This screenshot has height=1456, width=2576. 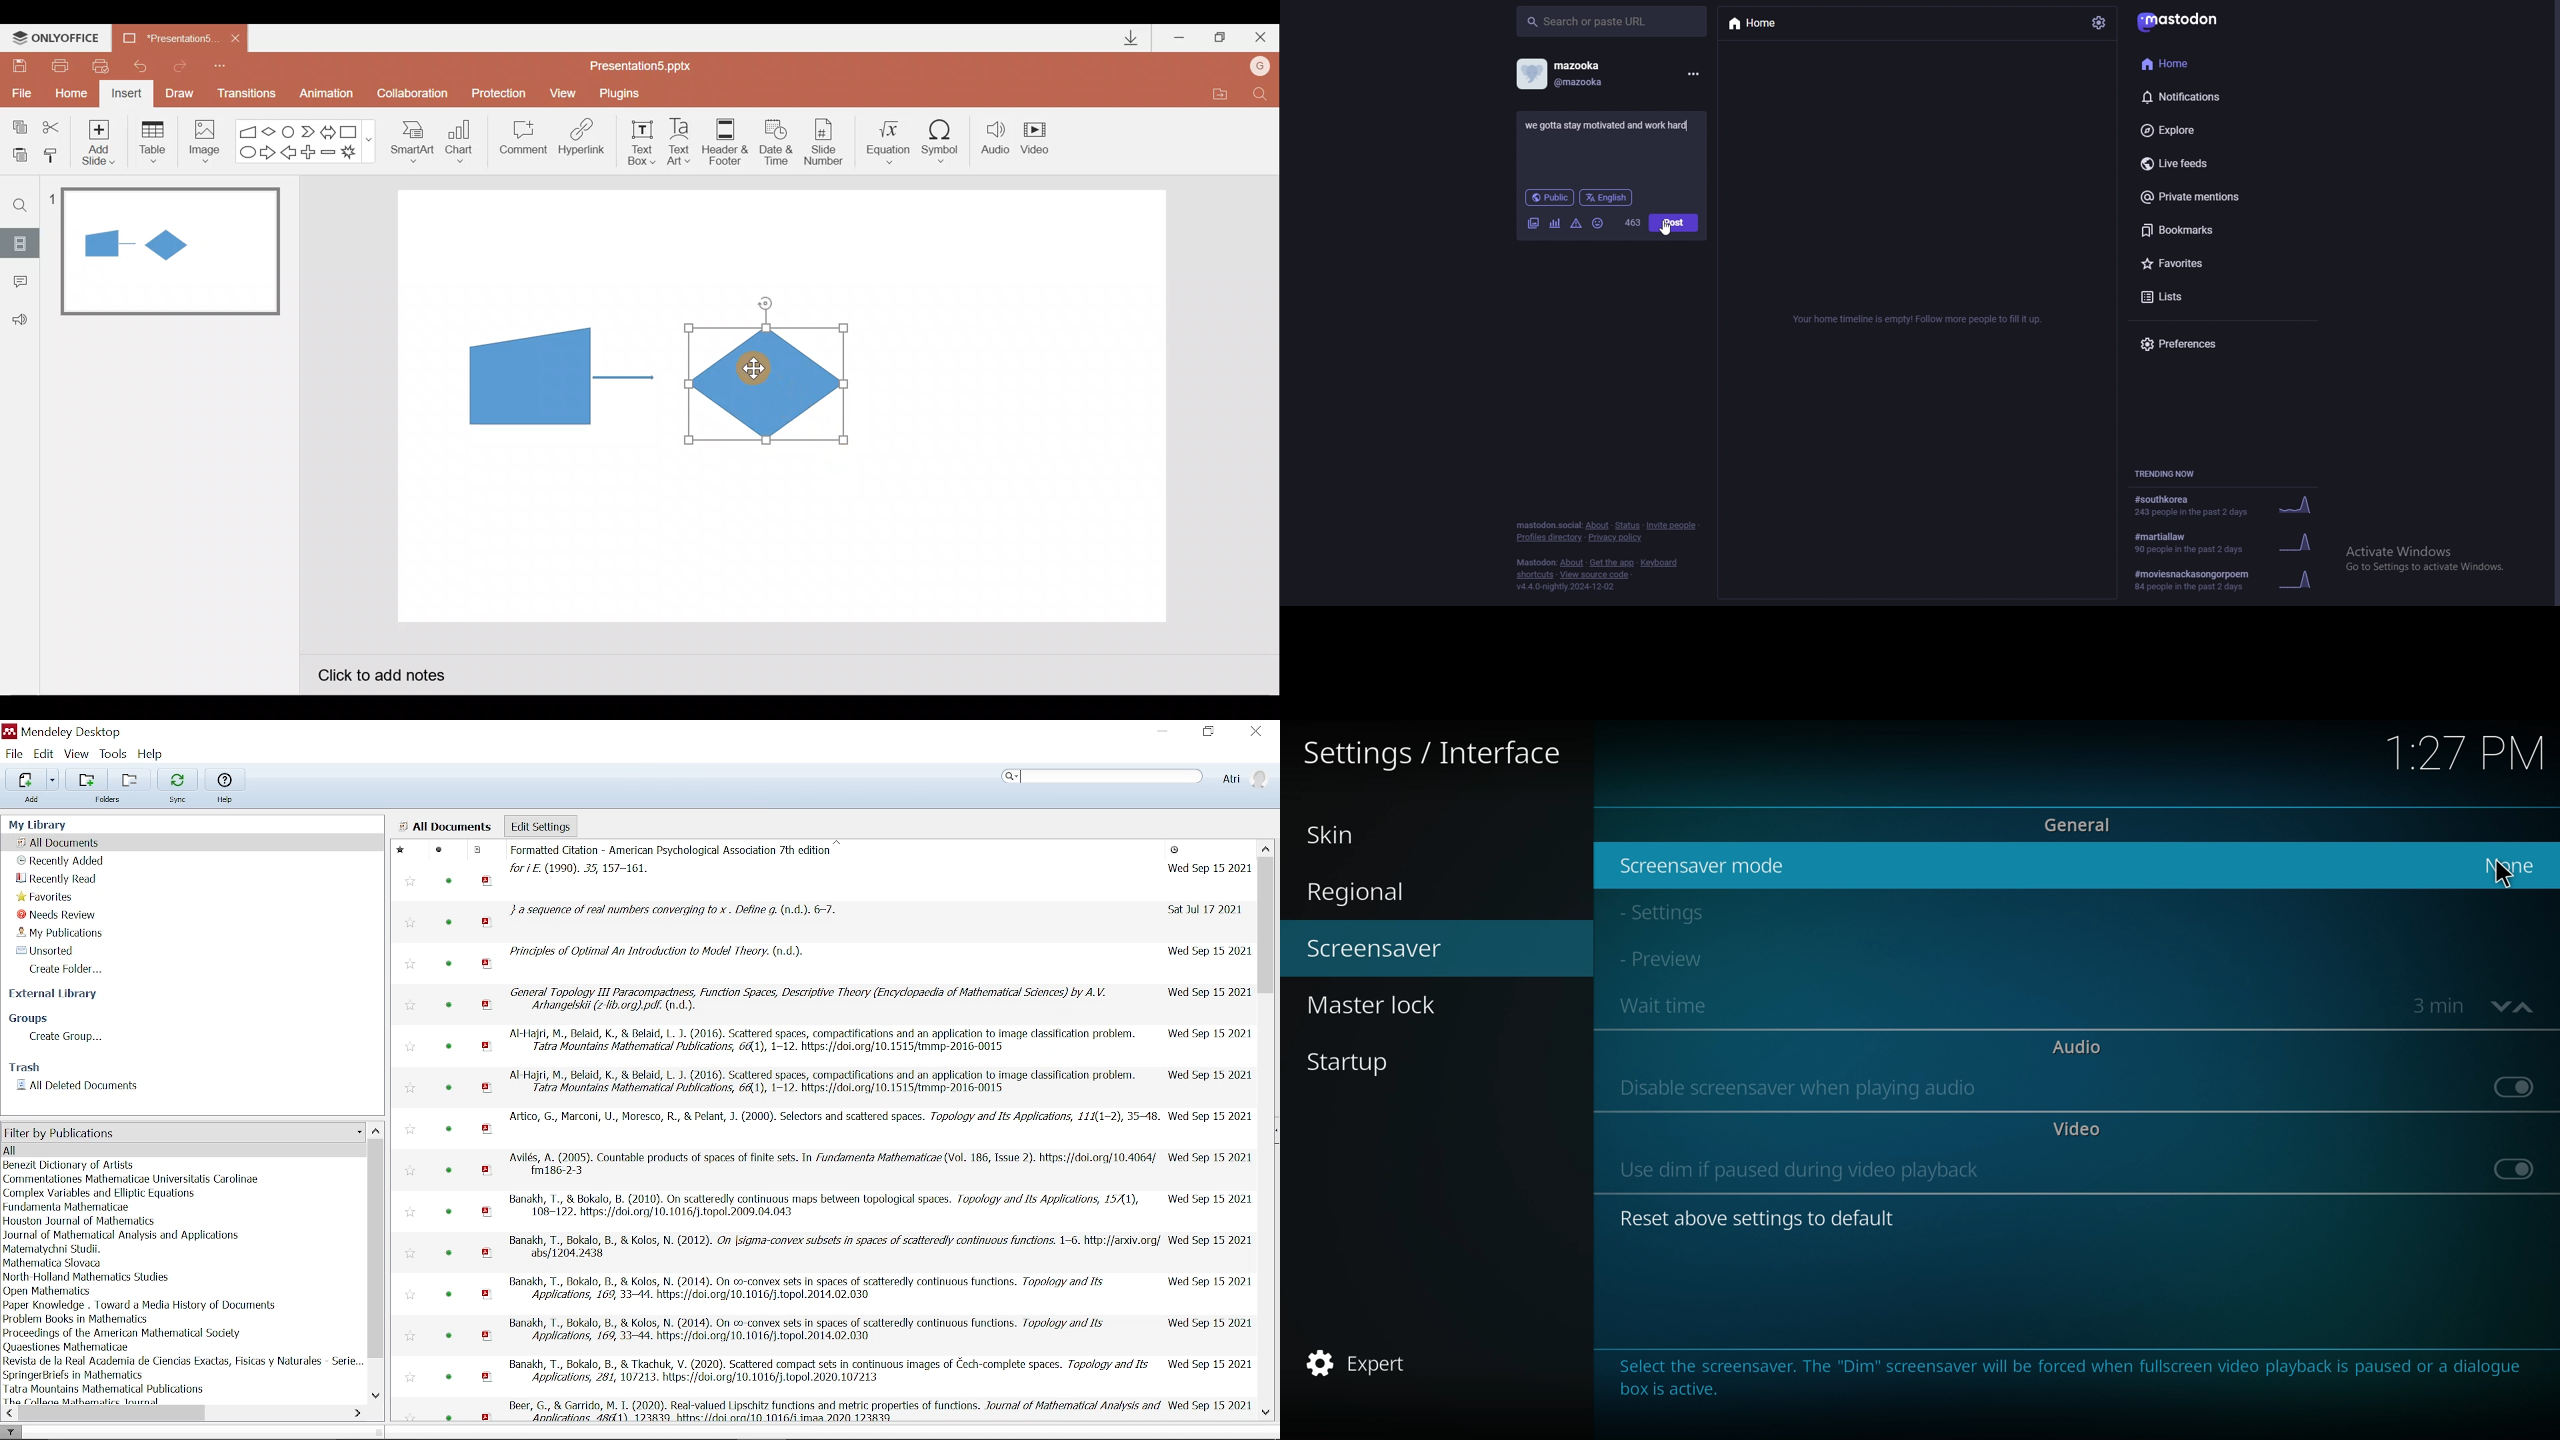 What do you see at coordinates (132, 779) in the screenshot?
I see `Add folder` at bounding box center [132, 779].